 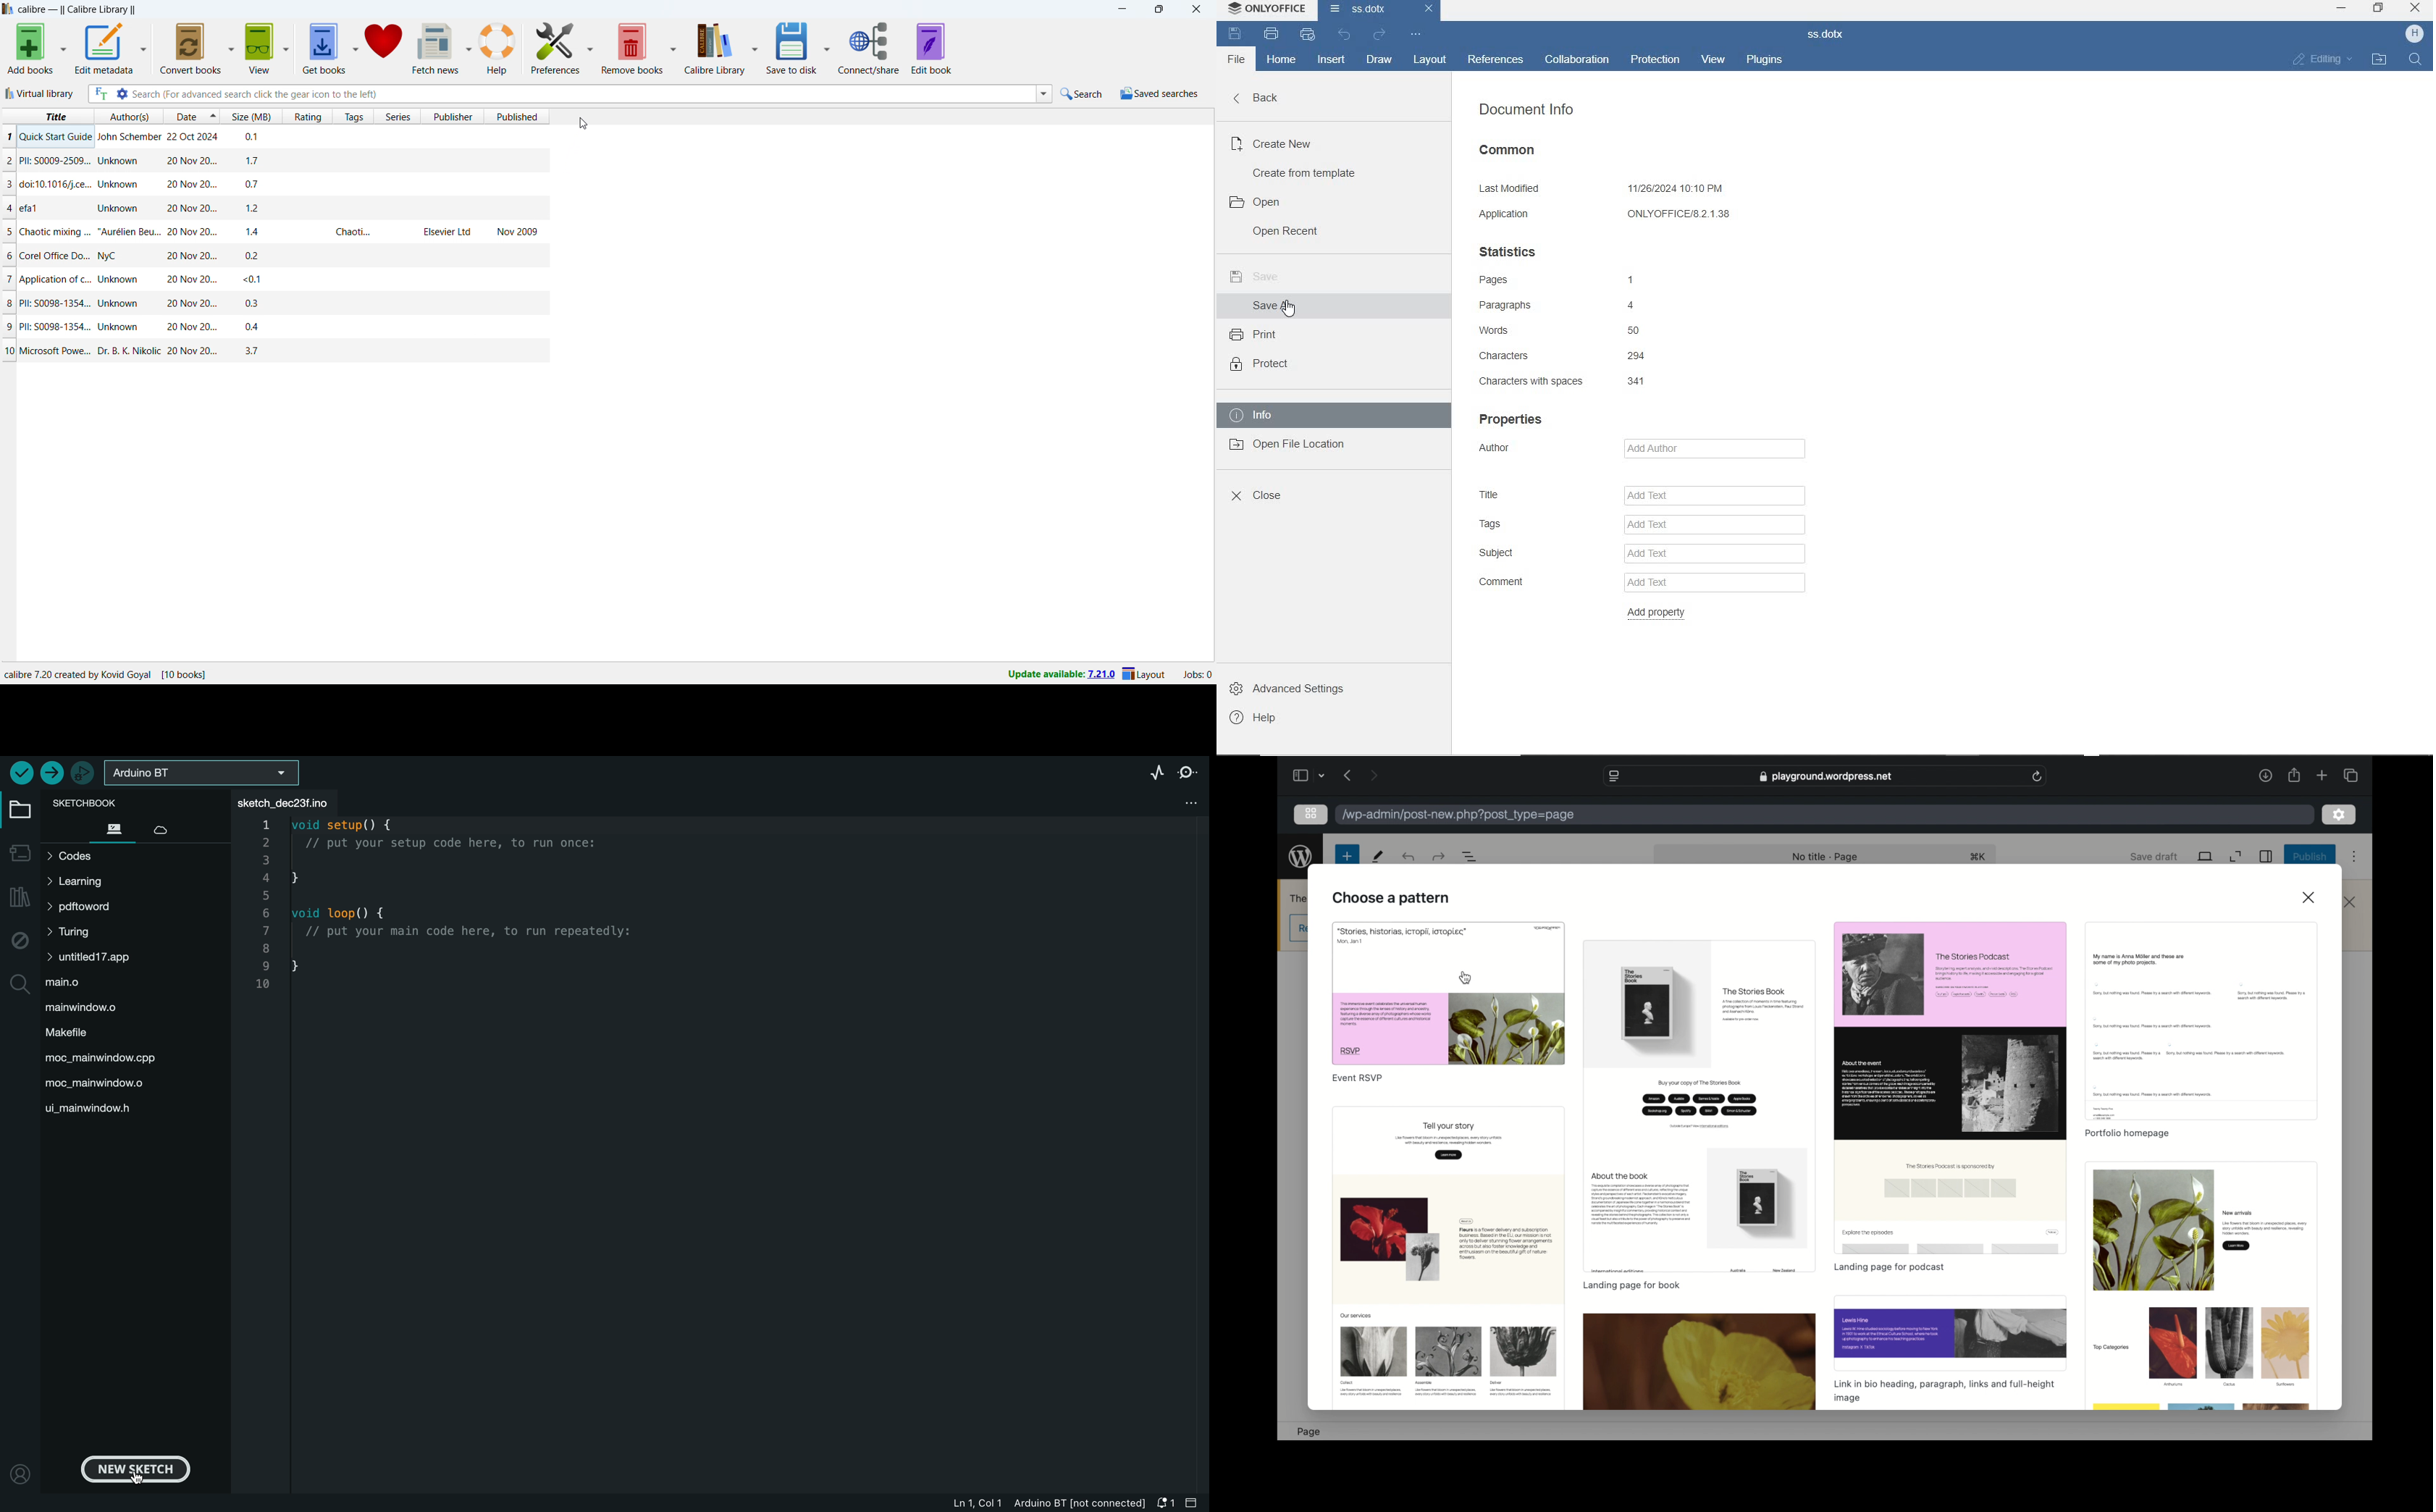 I want to click on INSERT, so click(x=1331, y=61).